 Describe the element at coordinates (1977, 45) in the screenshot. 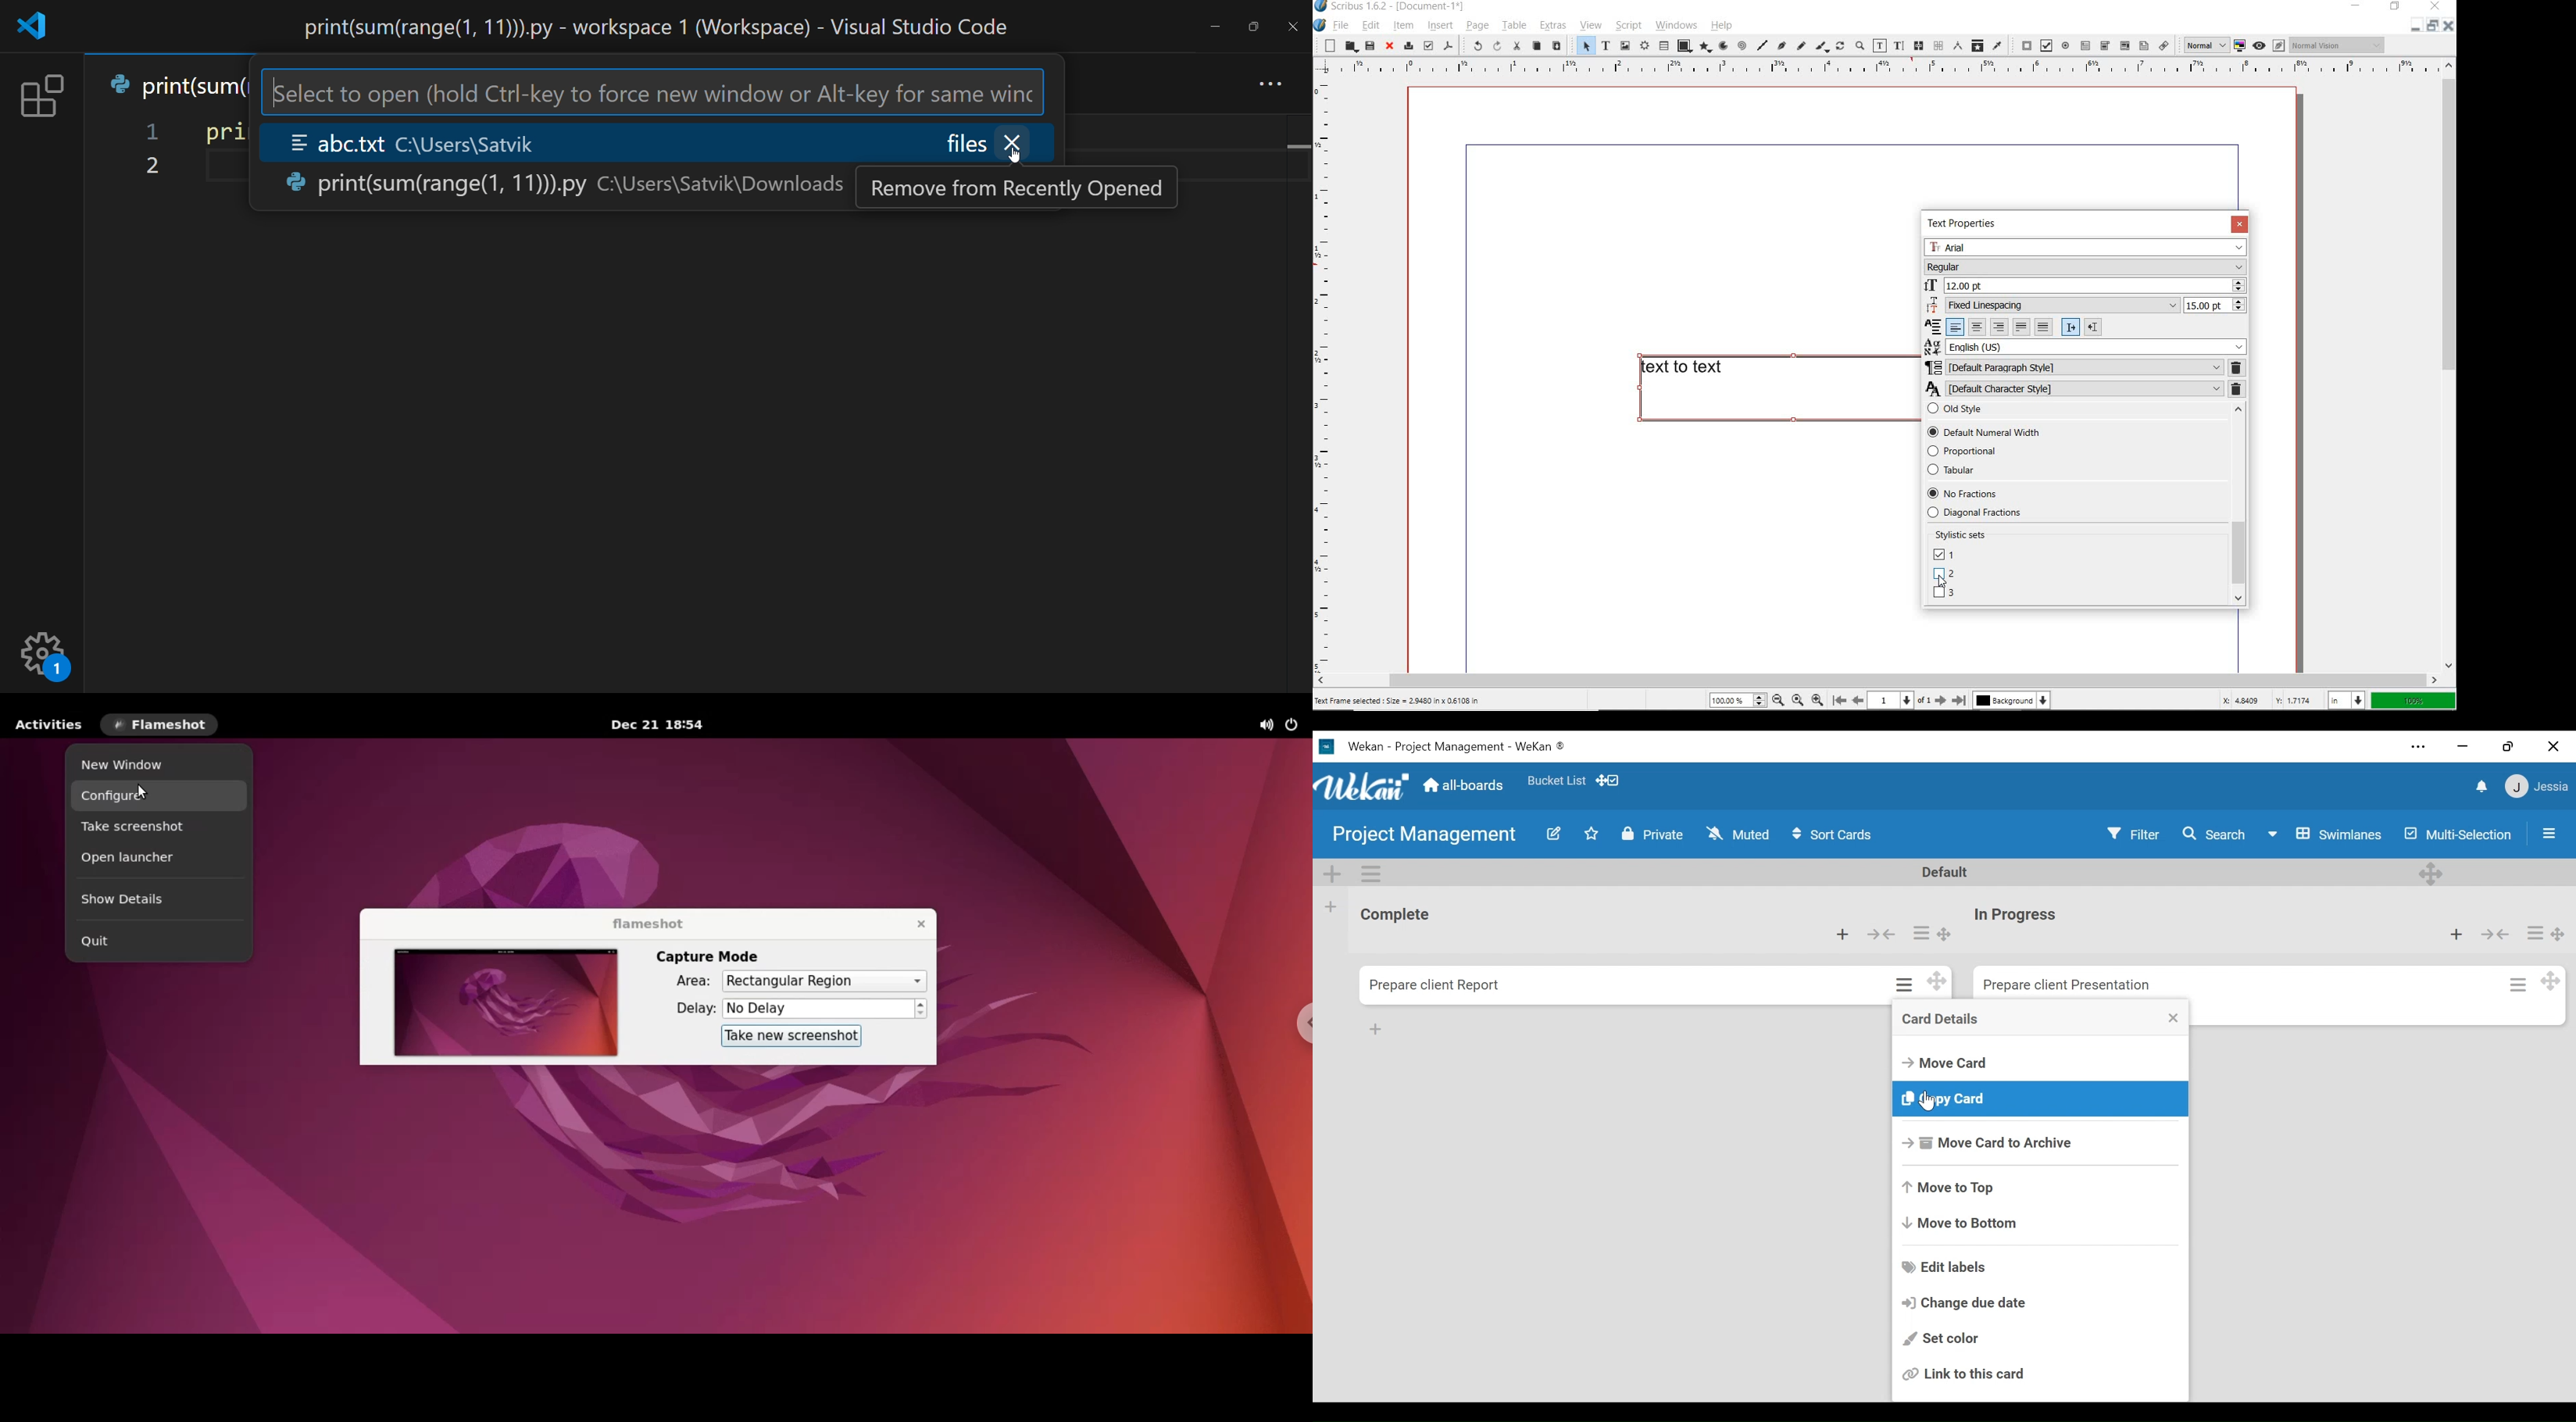

I see `copy item properties` at that location.